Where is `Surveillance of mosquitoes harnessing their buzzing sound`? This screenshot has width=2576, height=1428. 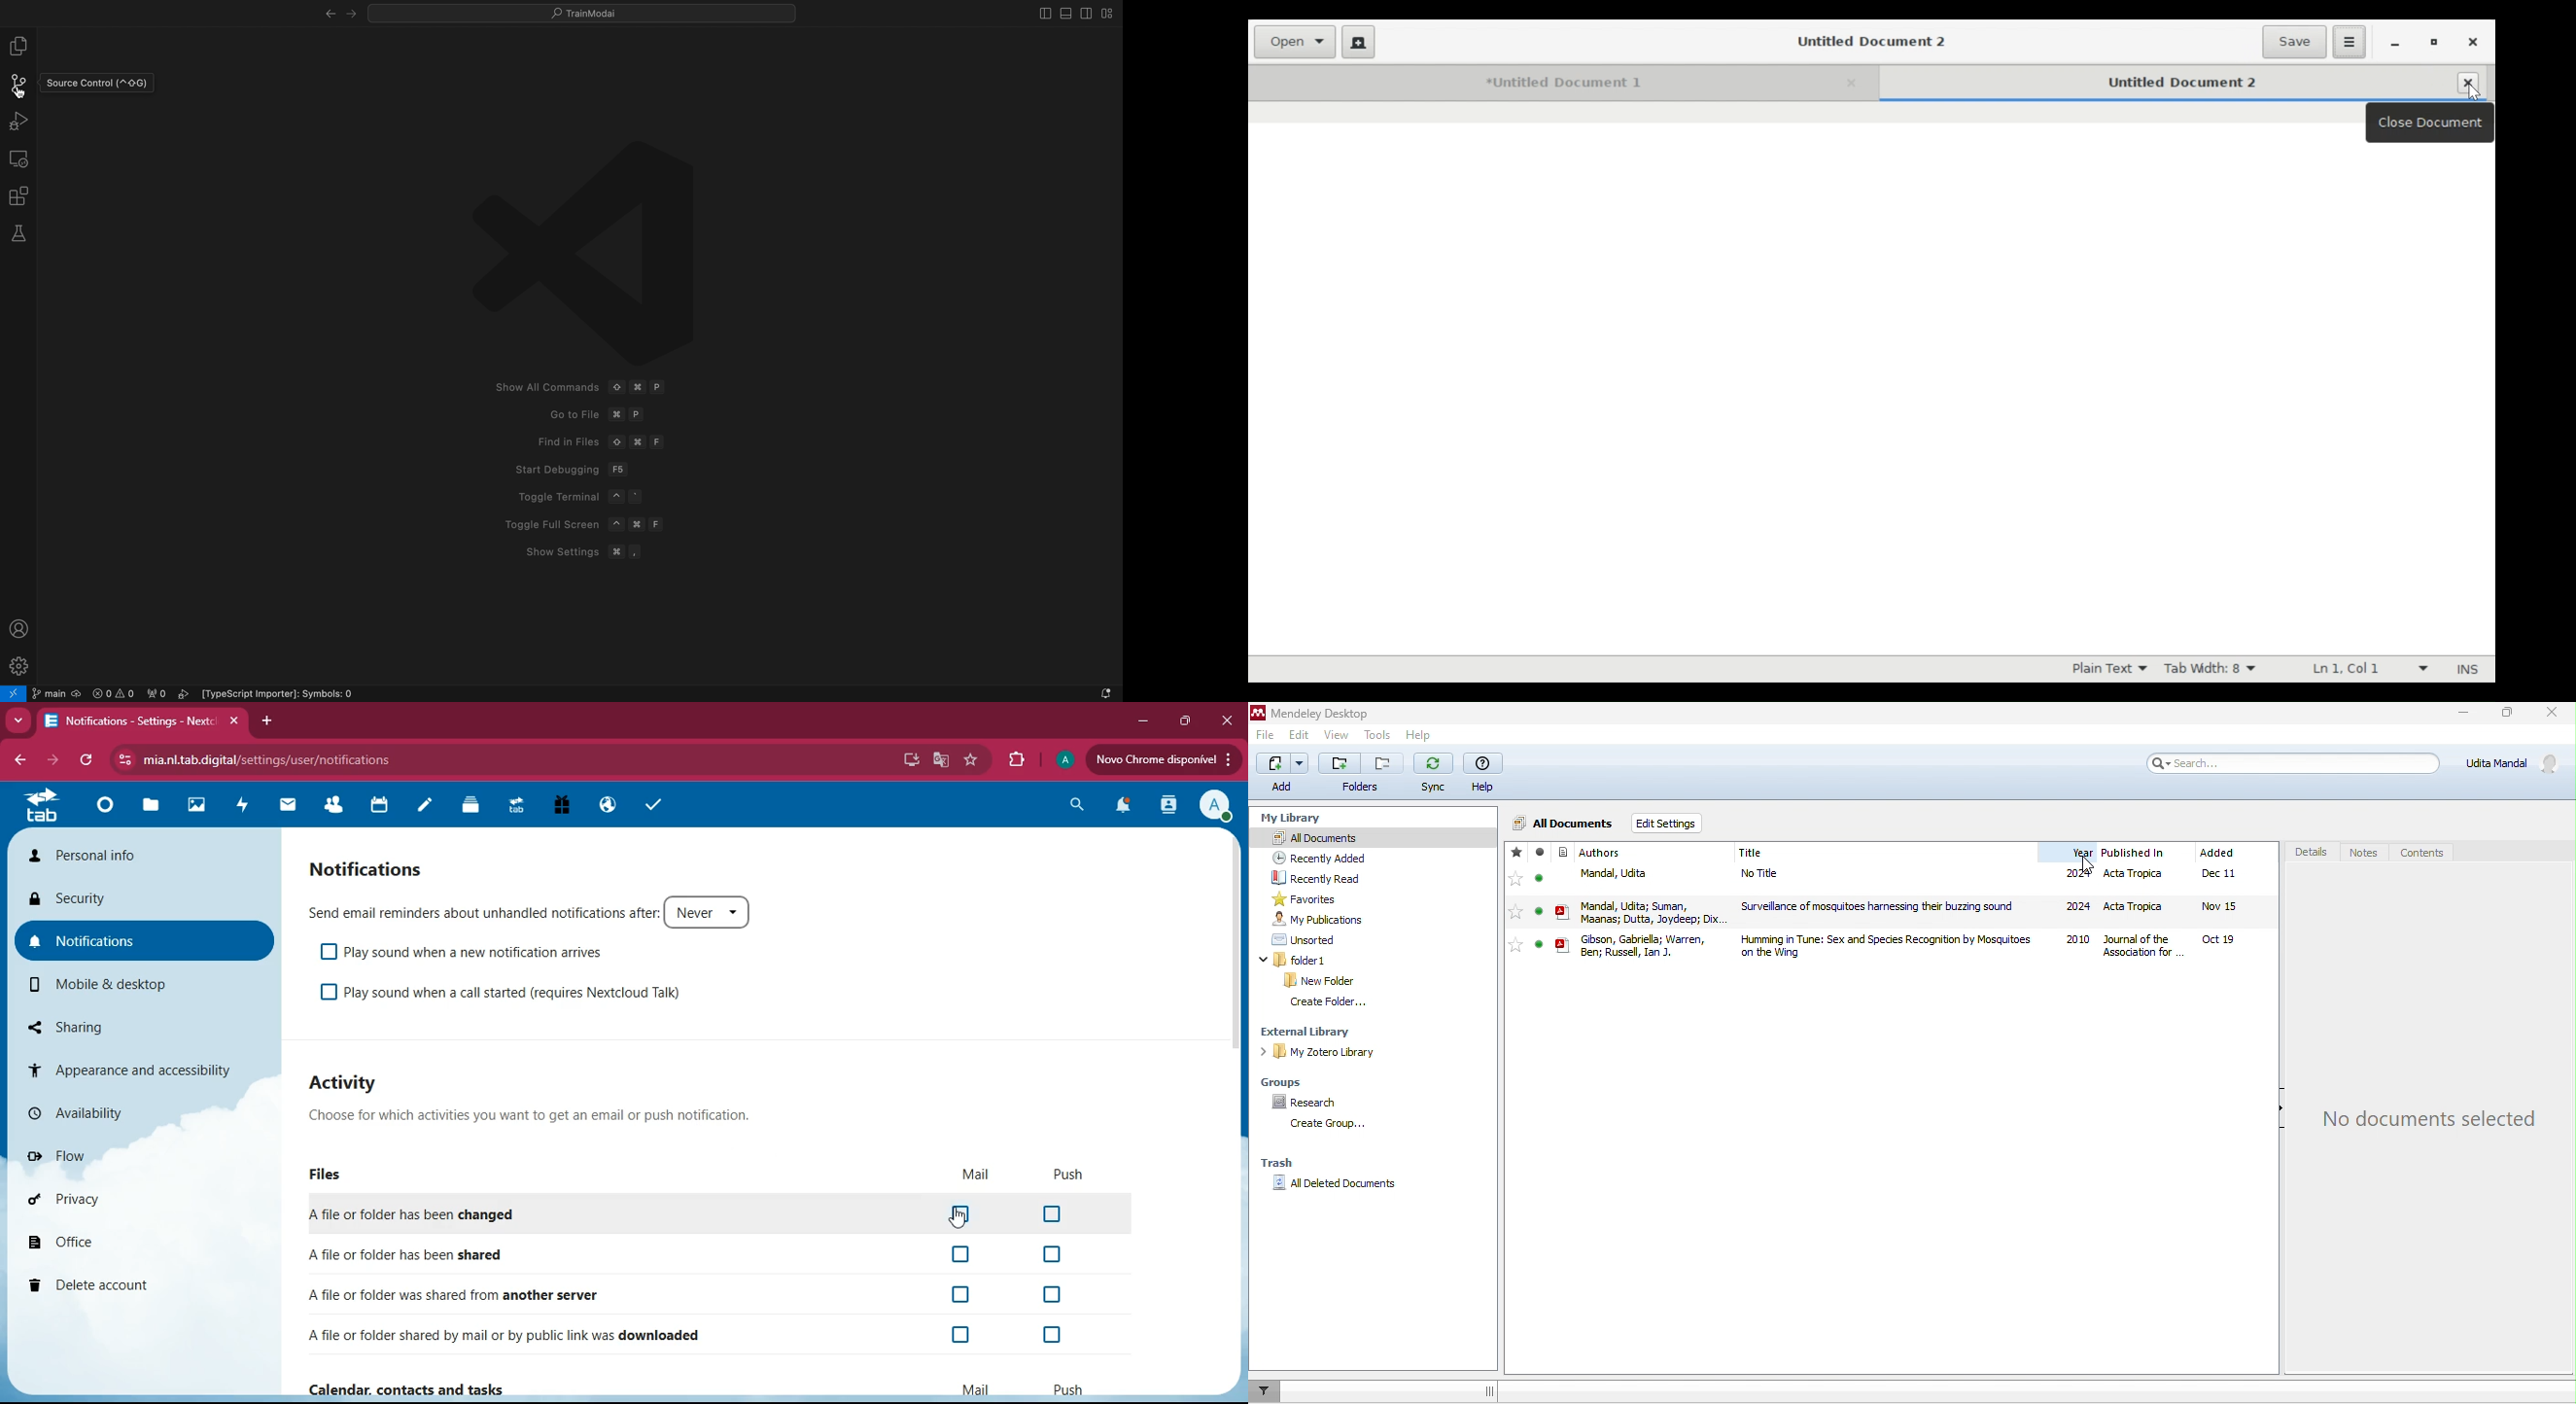 Surveillance of mosquitoes harnessing their buzzing sound is located at coordinates (1874, 907).